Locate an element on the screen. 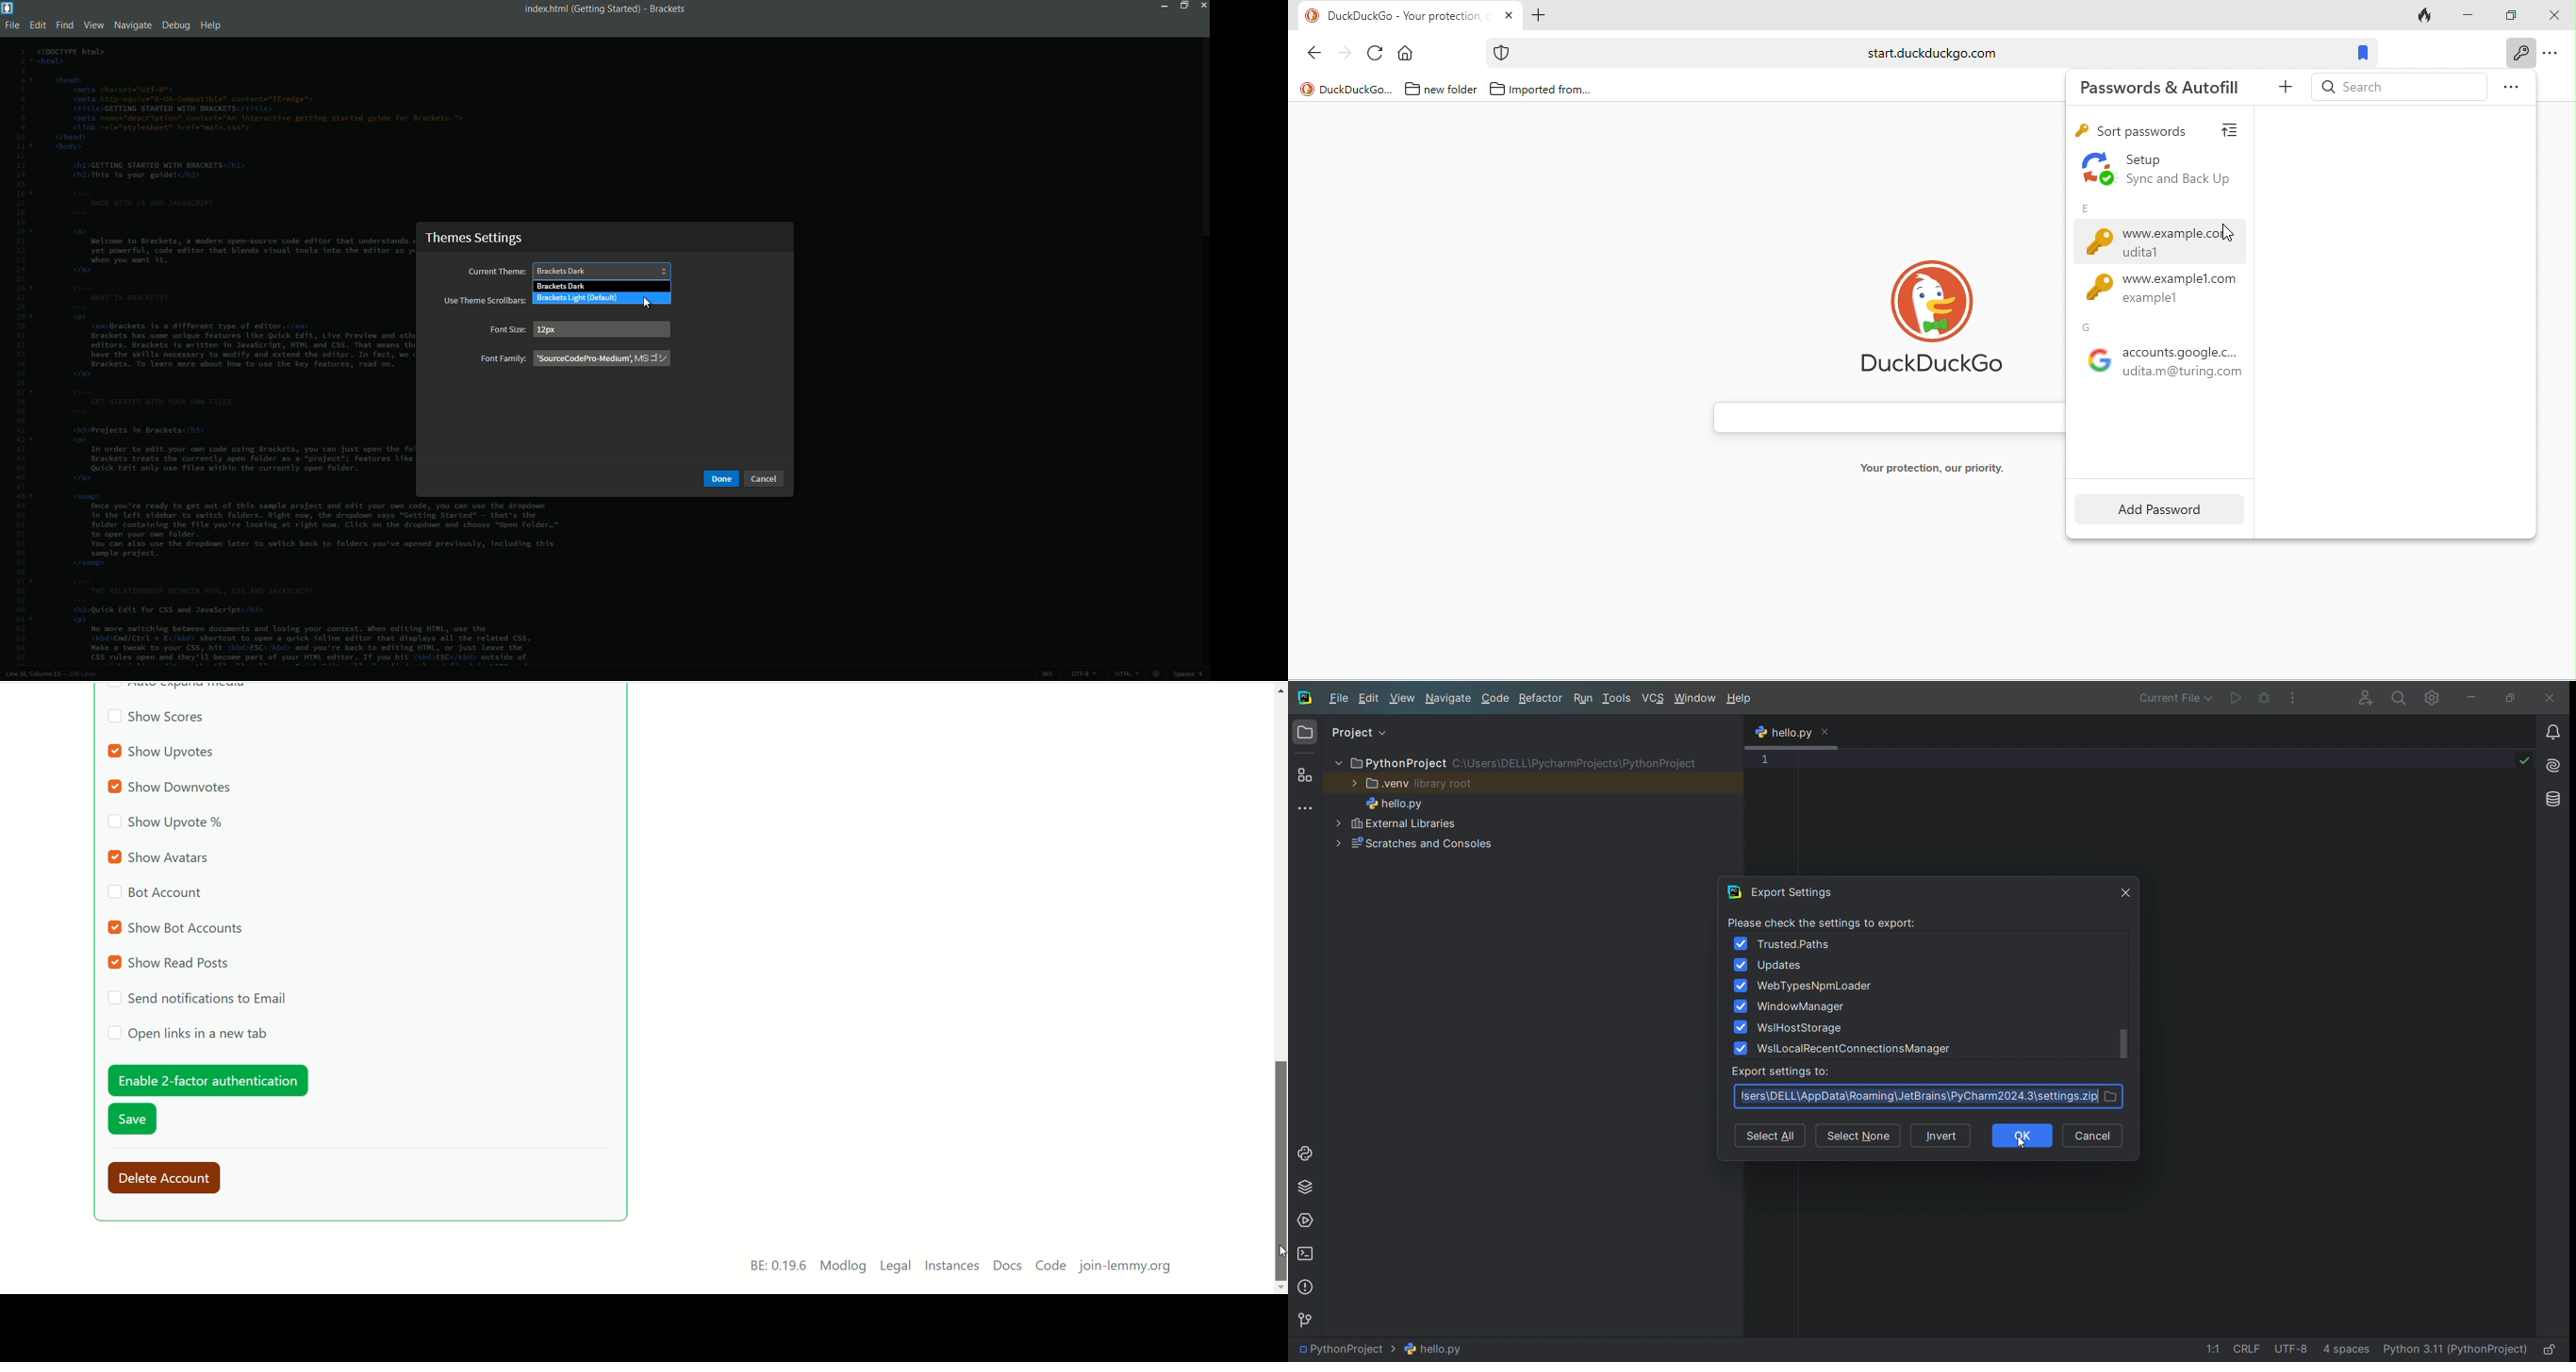  view menu is located at coordinates (94, 26).